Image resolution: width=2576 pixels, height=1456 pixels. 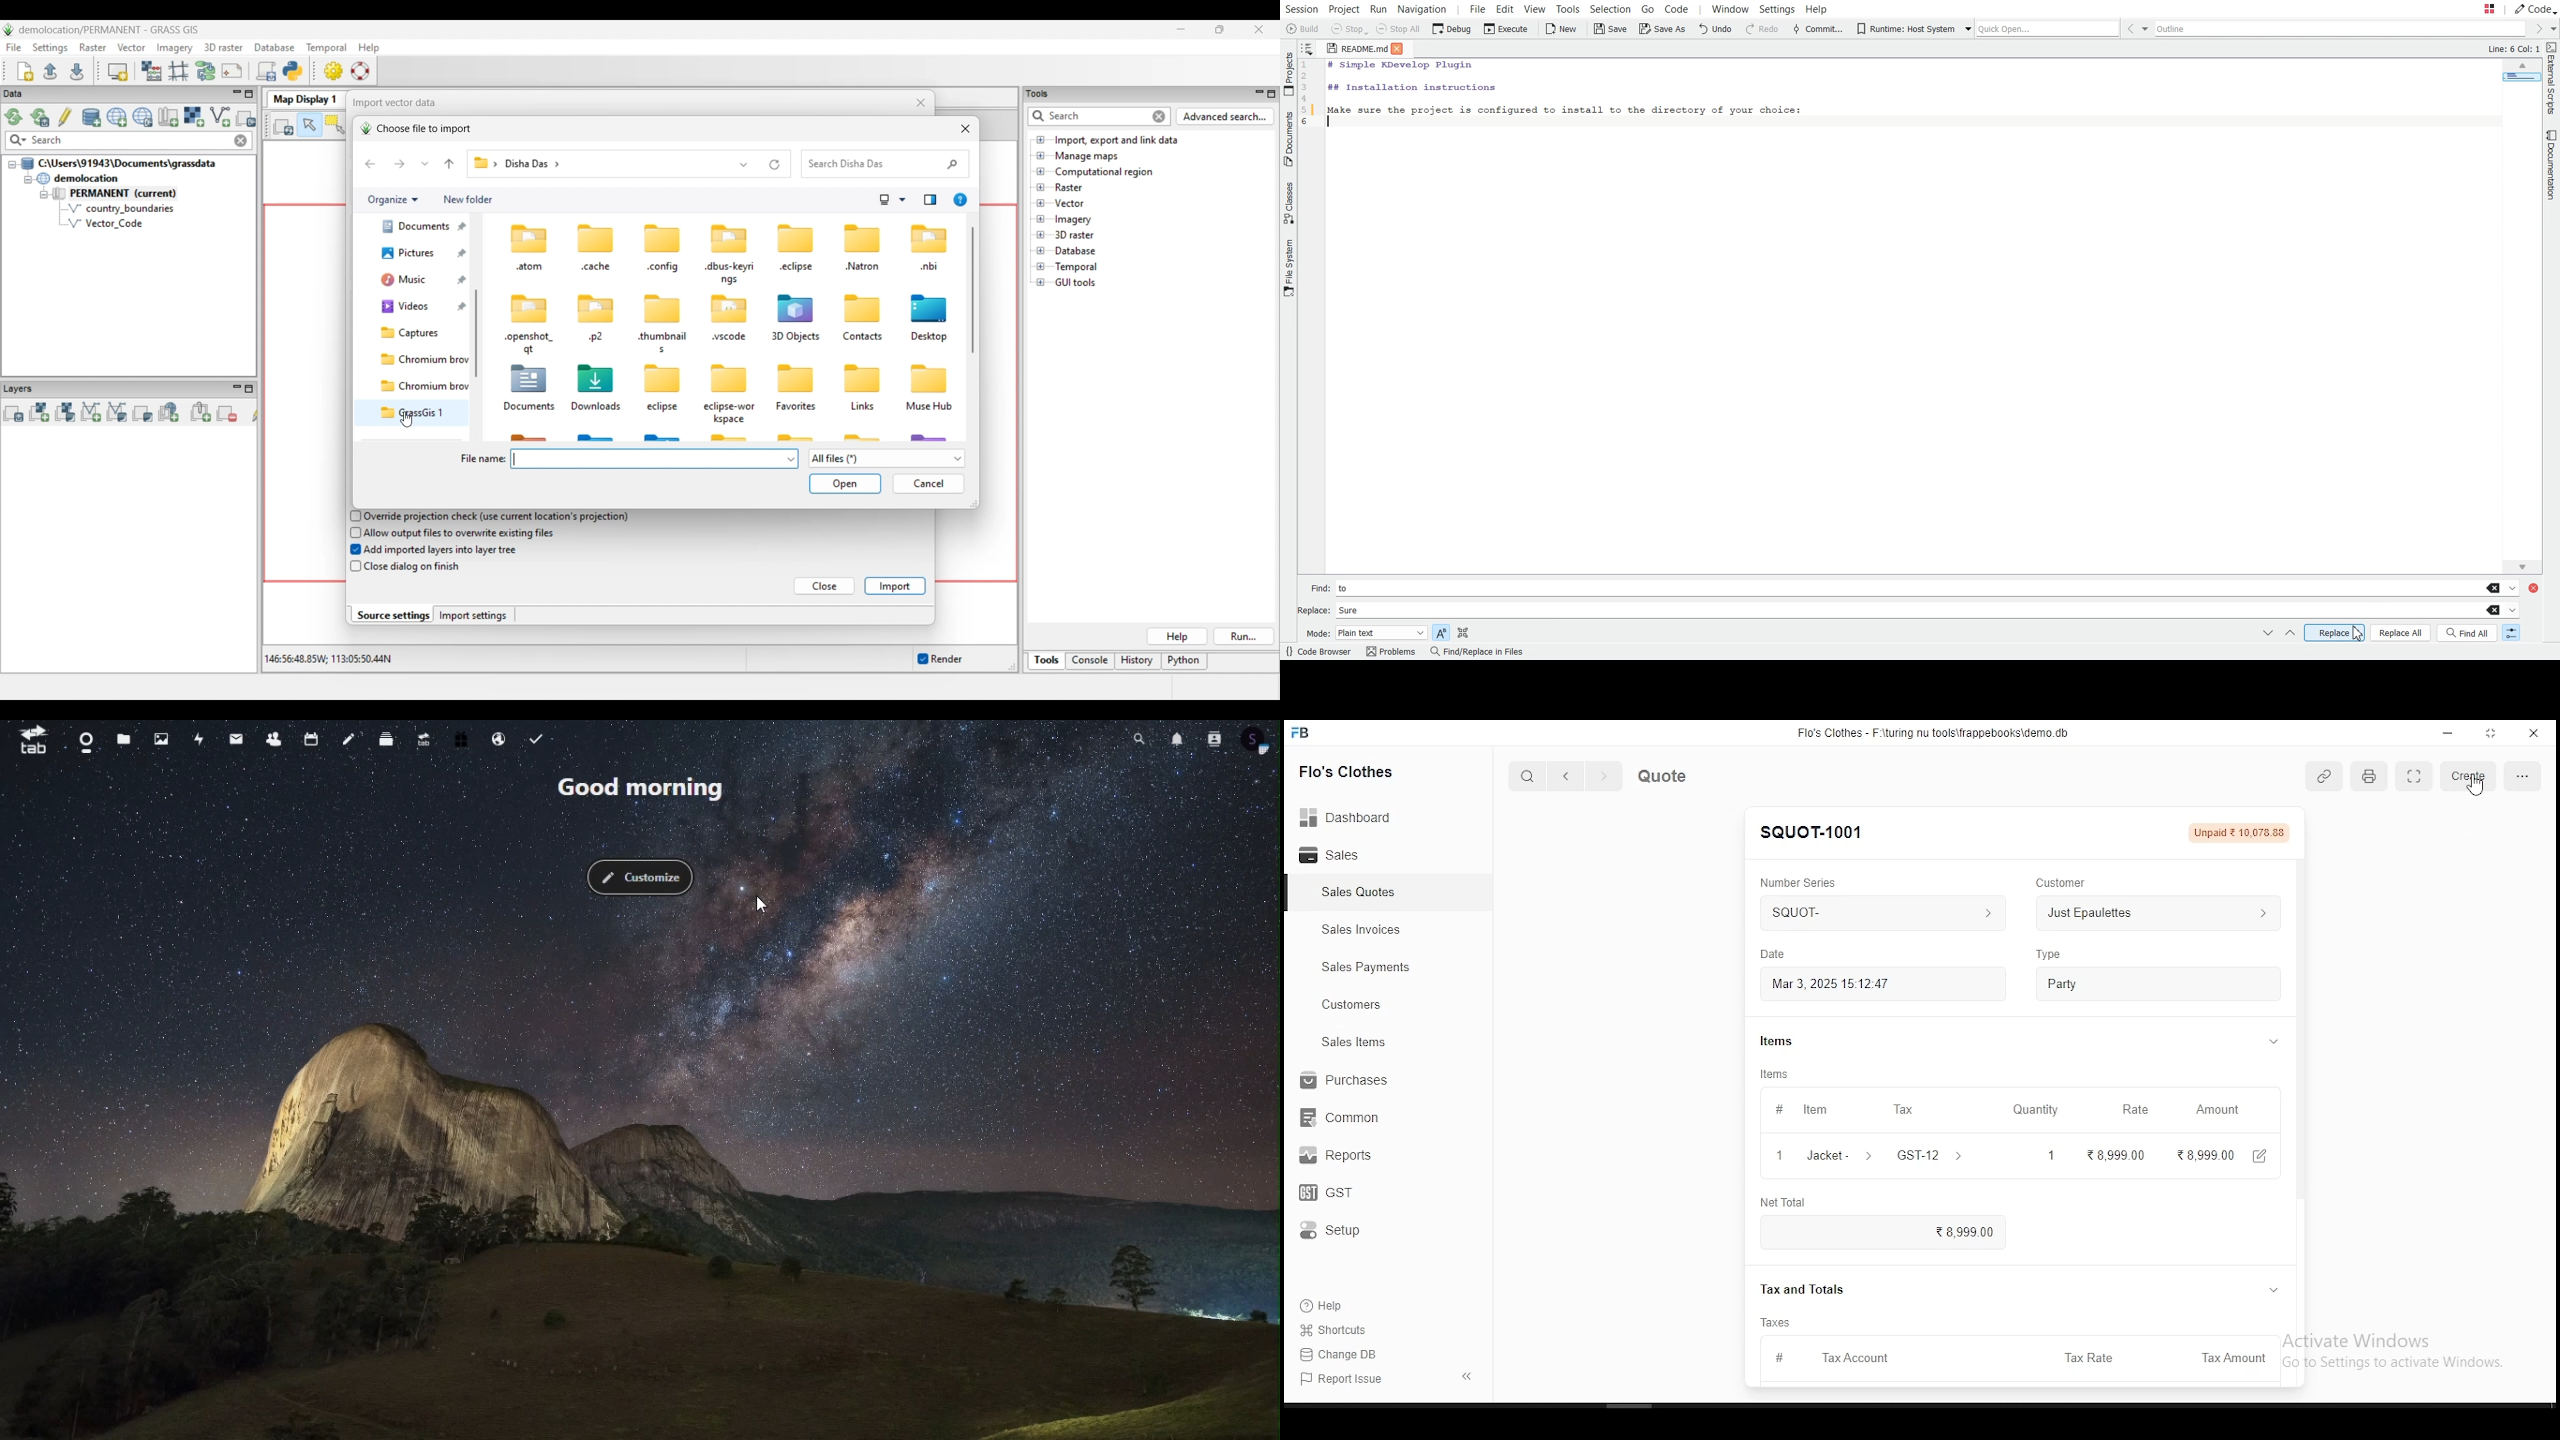 What do you see at coordinates (2492, 733) in the screenshot?
I see `maximize` at bounding box center [2492, 733].